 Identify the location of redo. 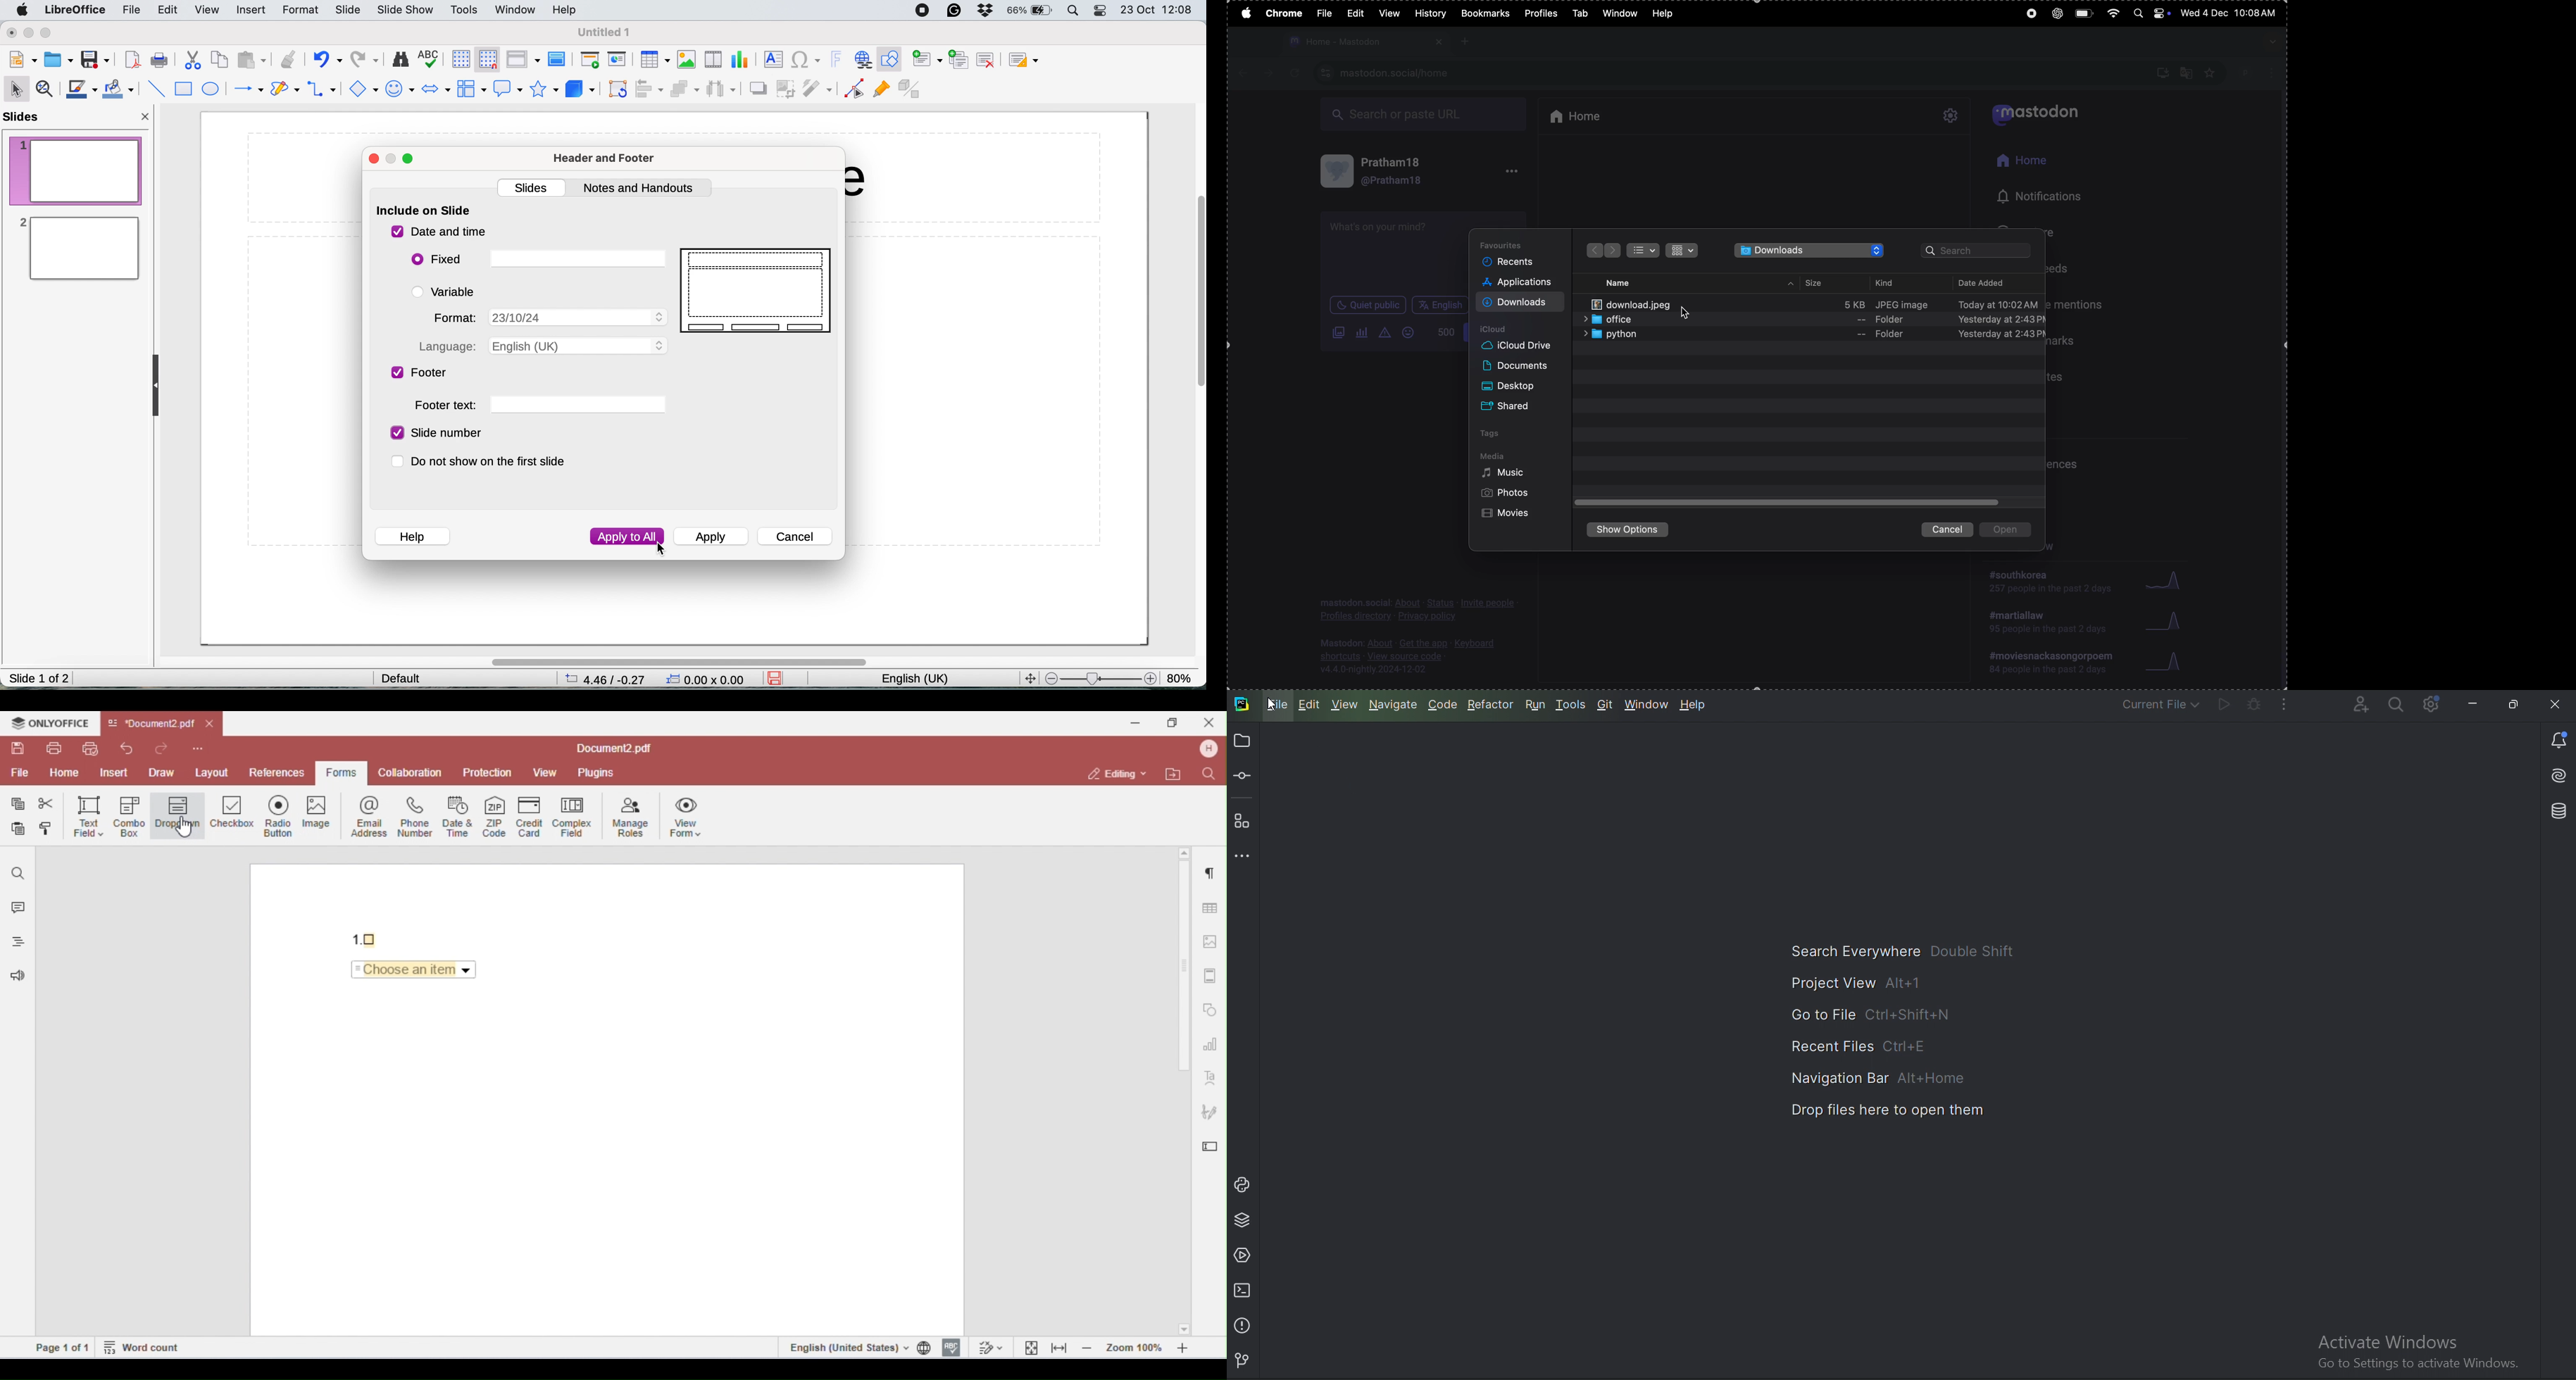
(366, 60).